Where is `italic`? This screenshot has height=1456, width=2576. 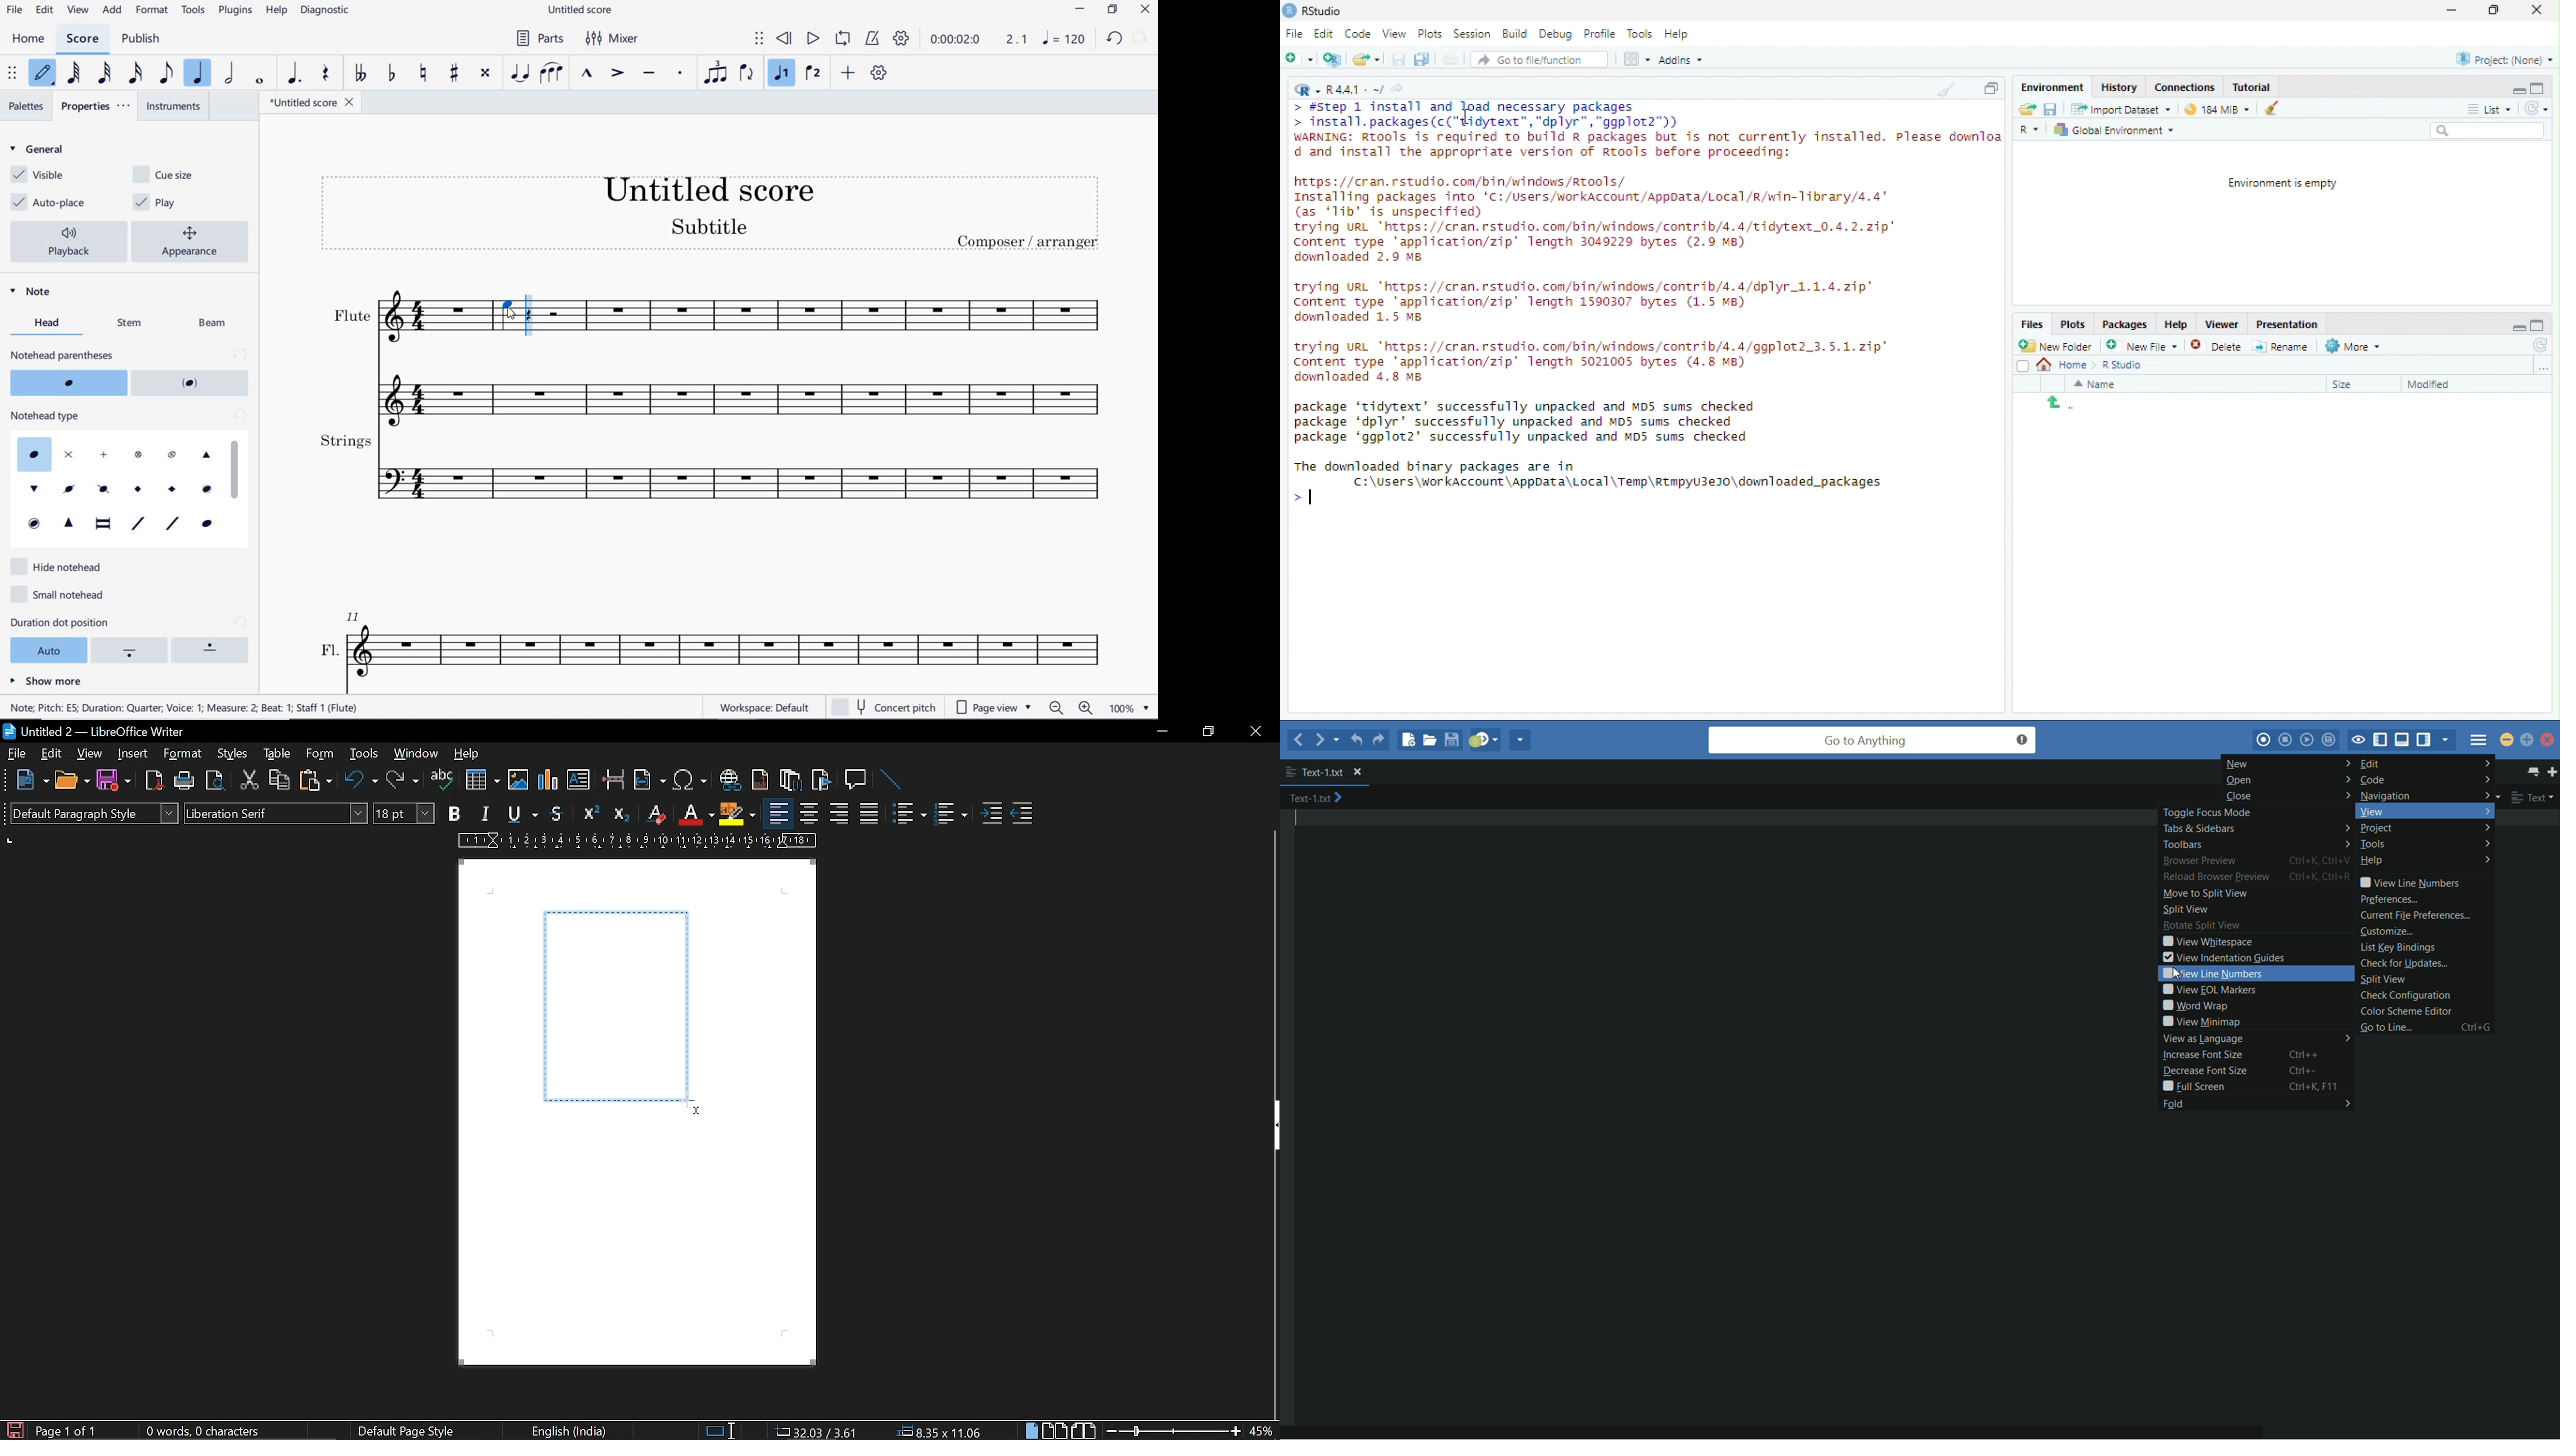 italic is located at coordinates (482, 815).